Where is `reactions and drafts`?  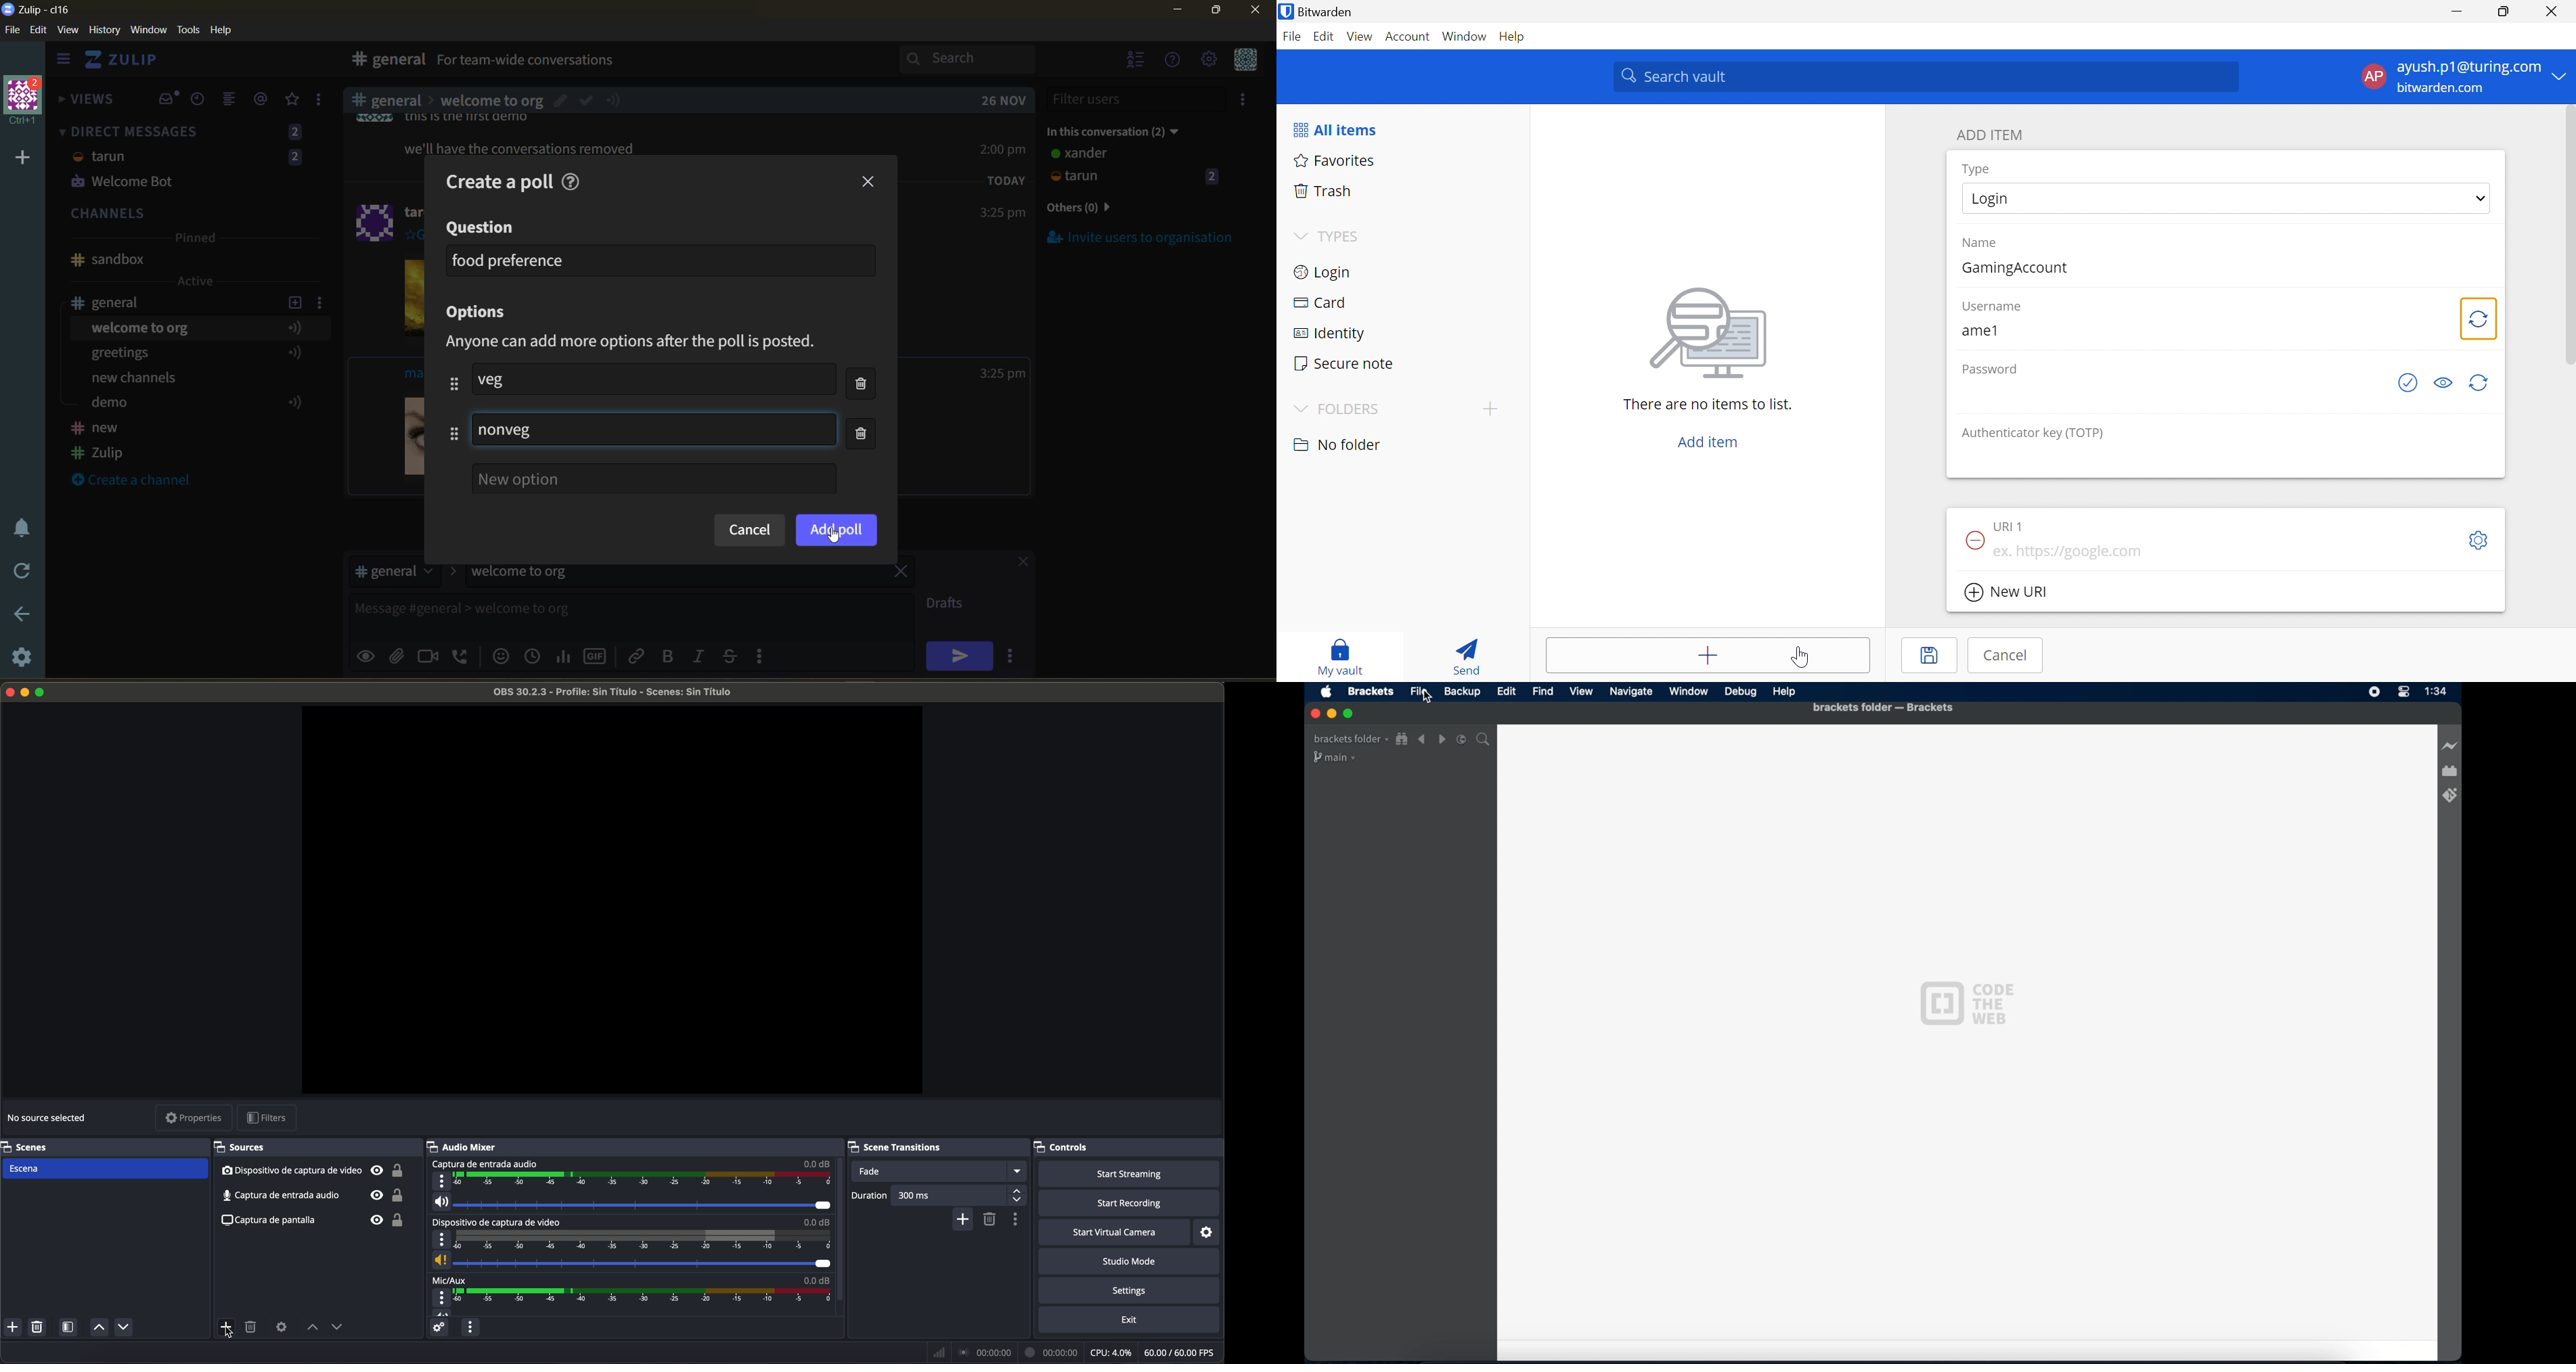
reactions and drafts is located at coordinates (324, 102).